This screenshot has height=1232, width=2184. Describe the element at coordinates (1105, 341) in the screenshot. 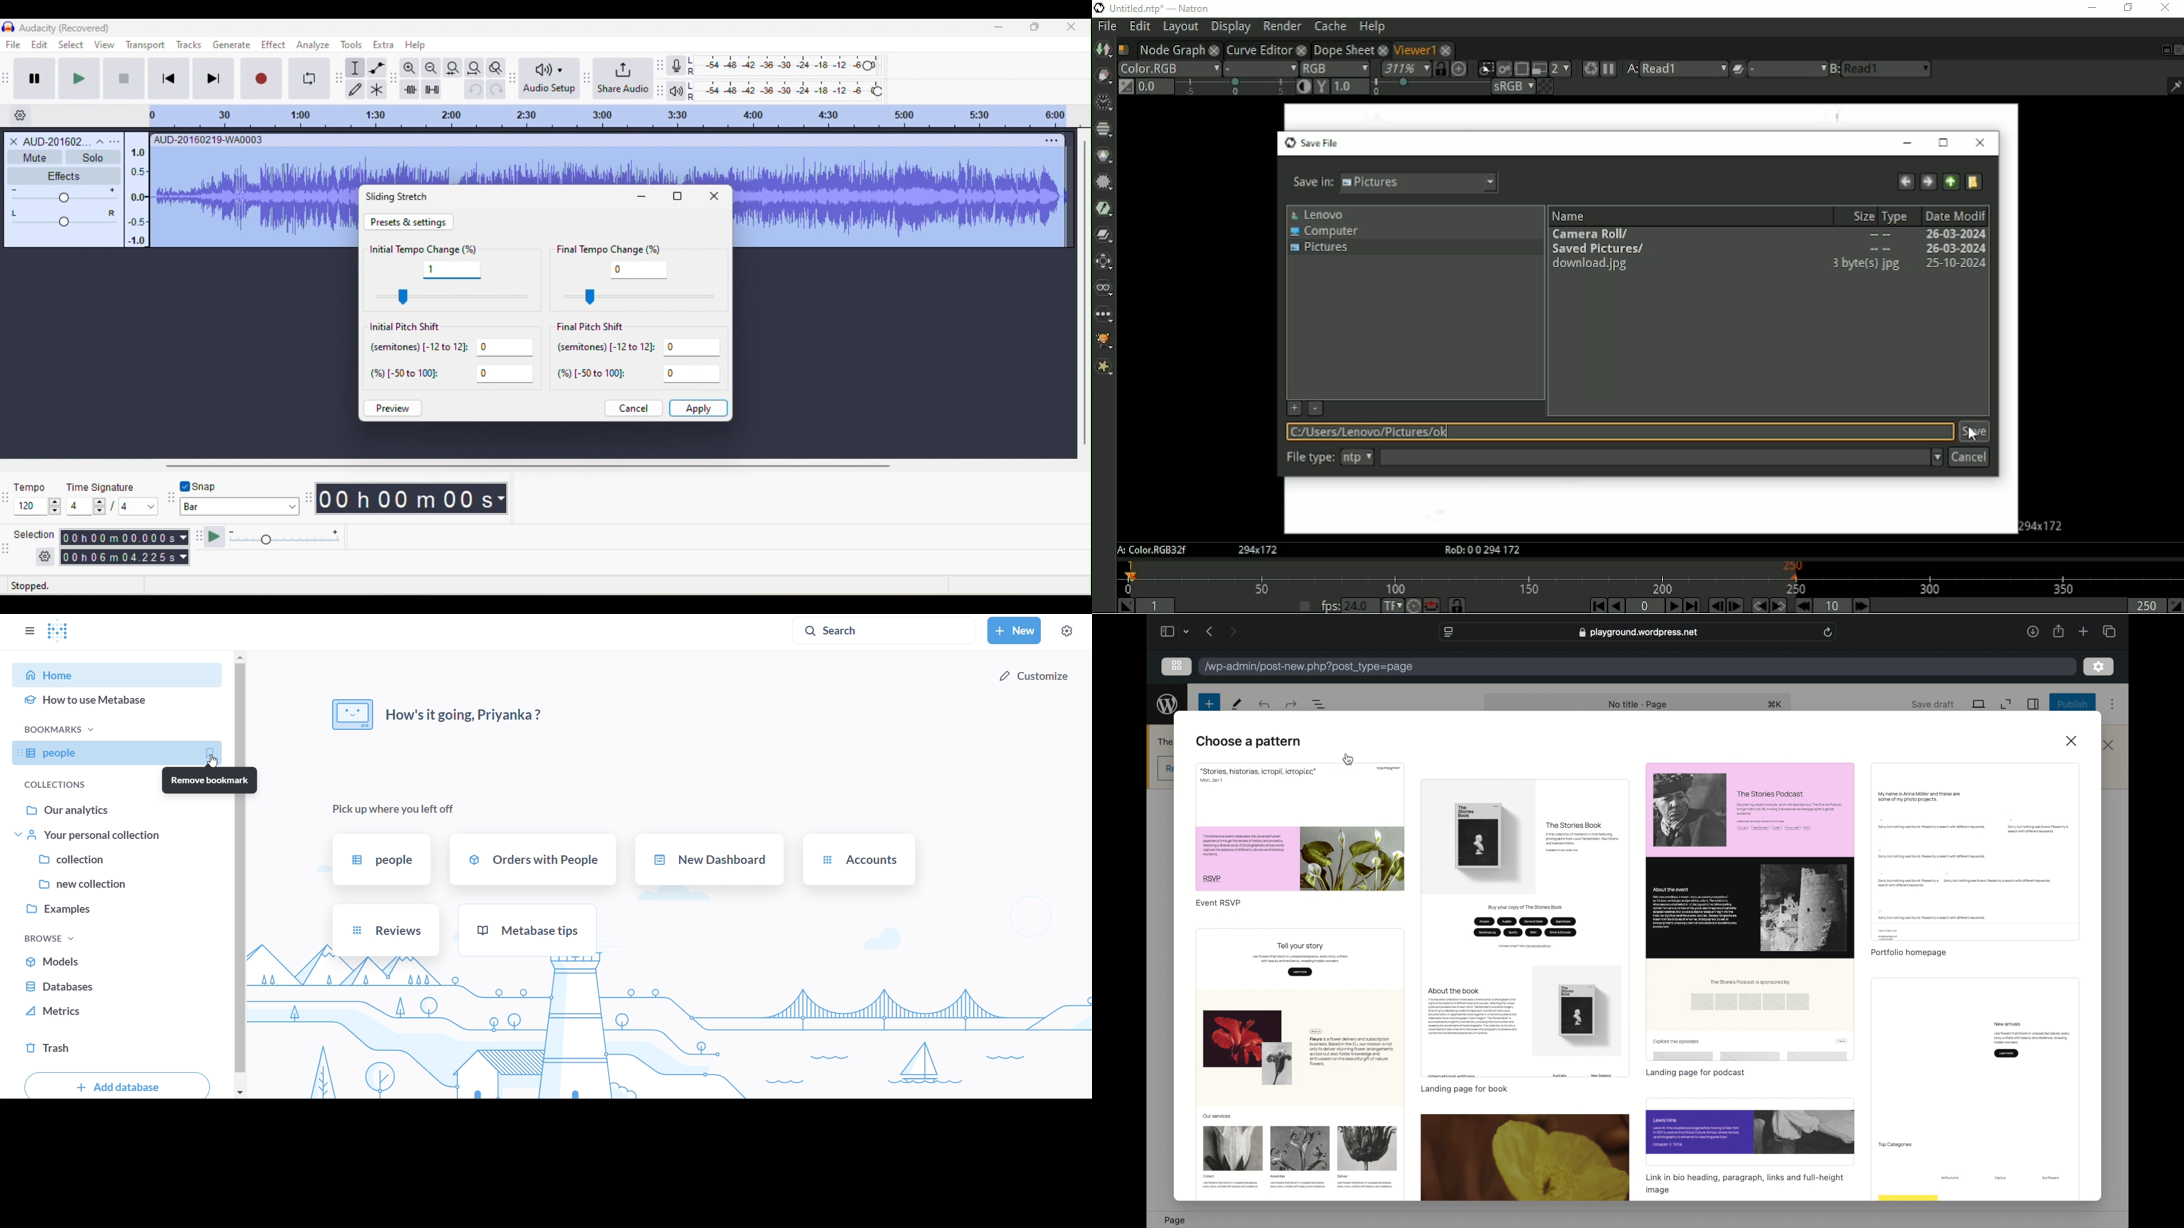

I see `GMIC` at that location.